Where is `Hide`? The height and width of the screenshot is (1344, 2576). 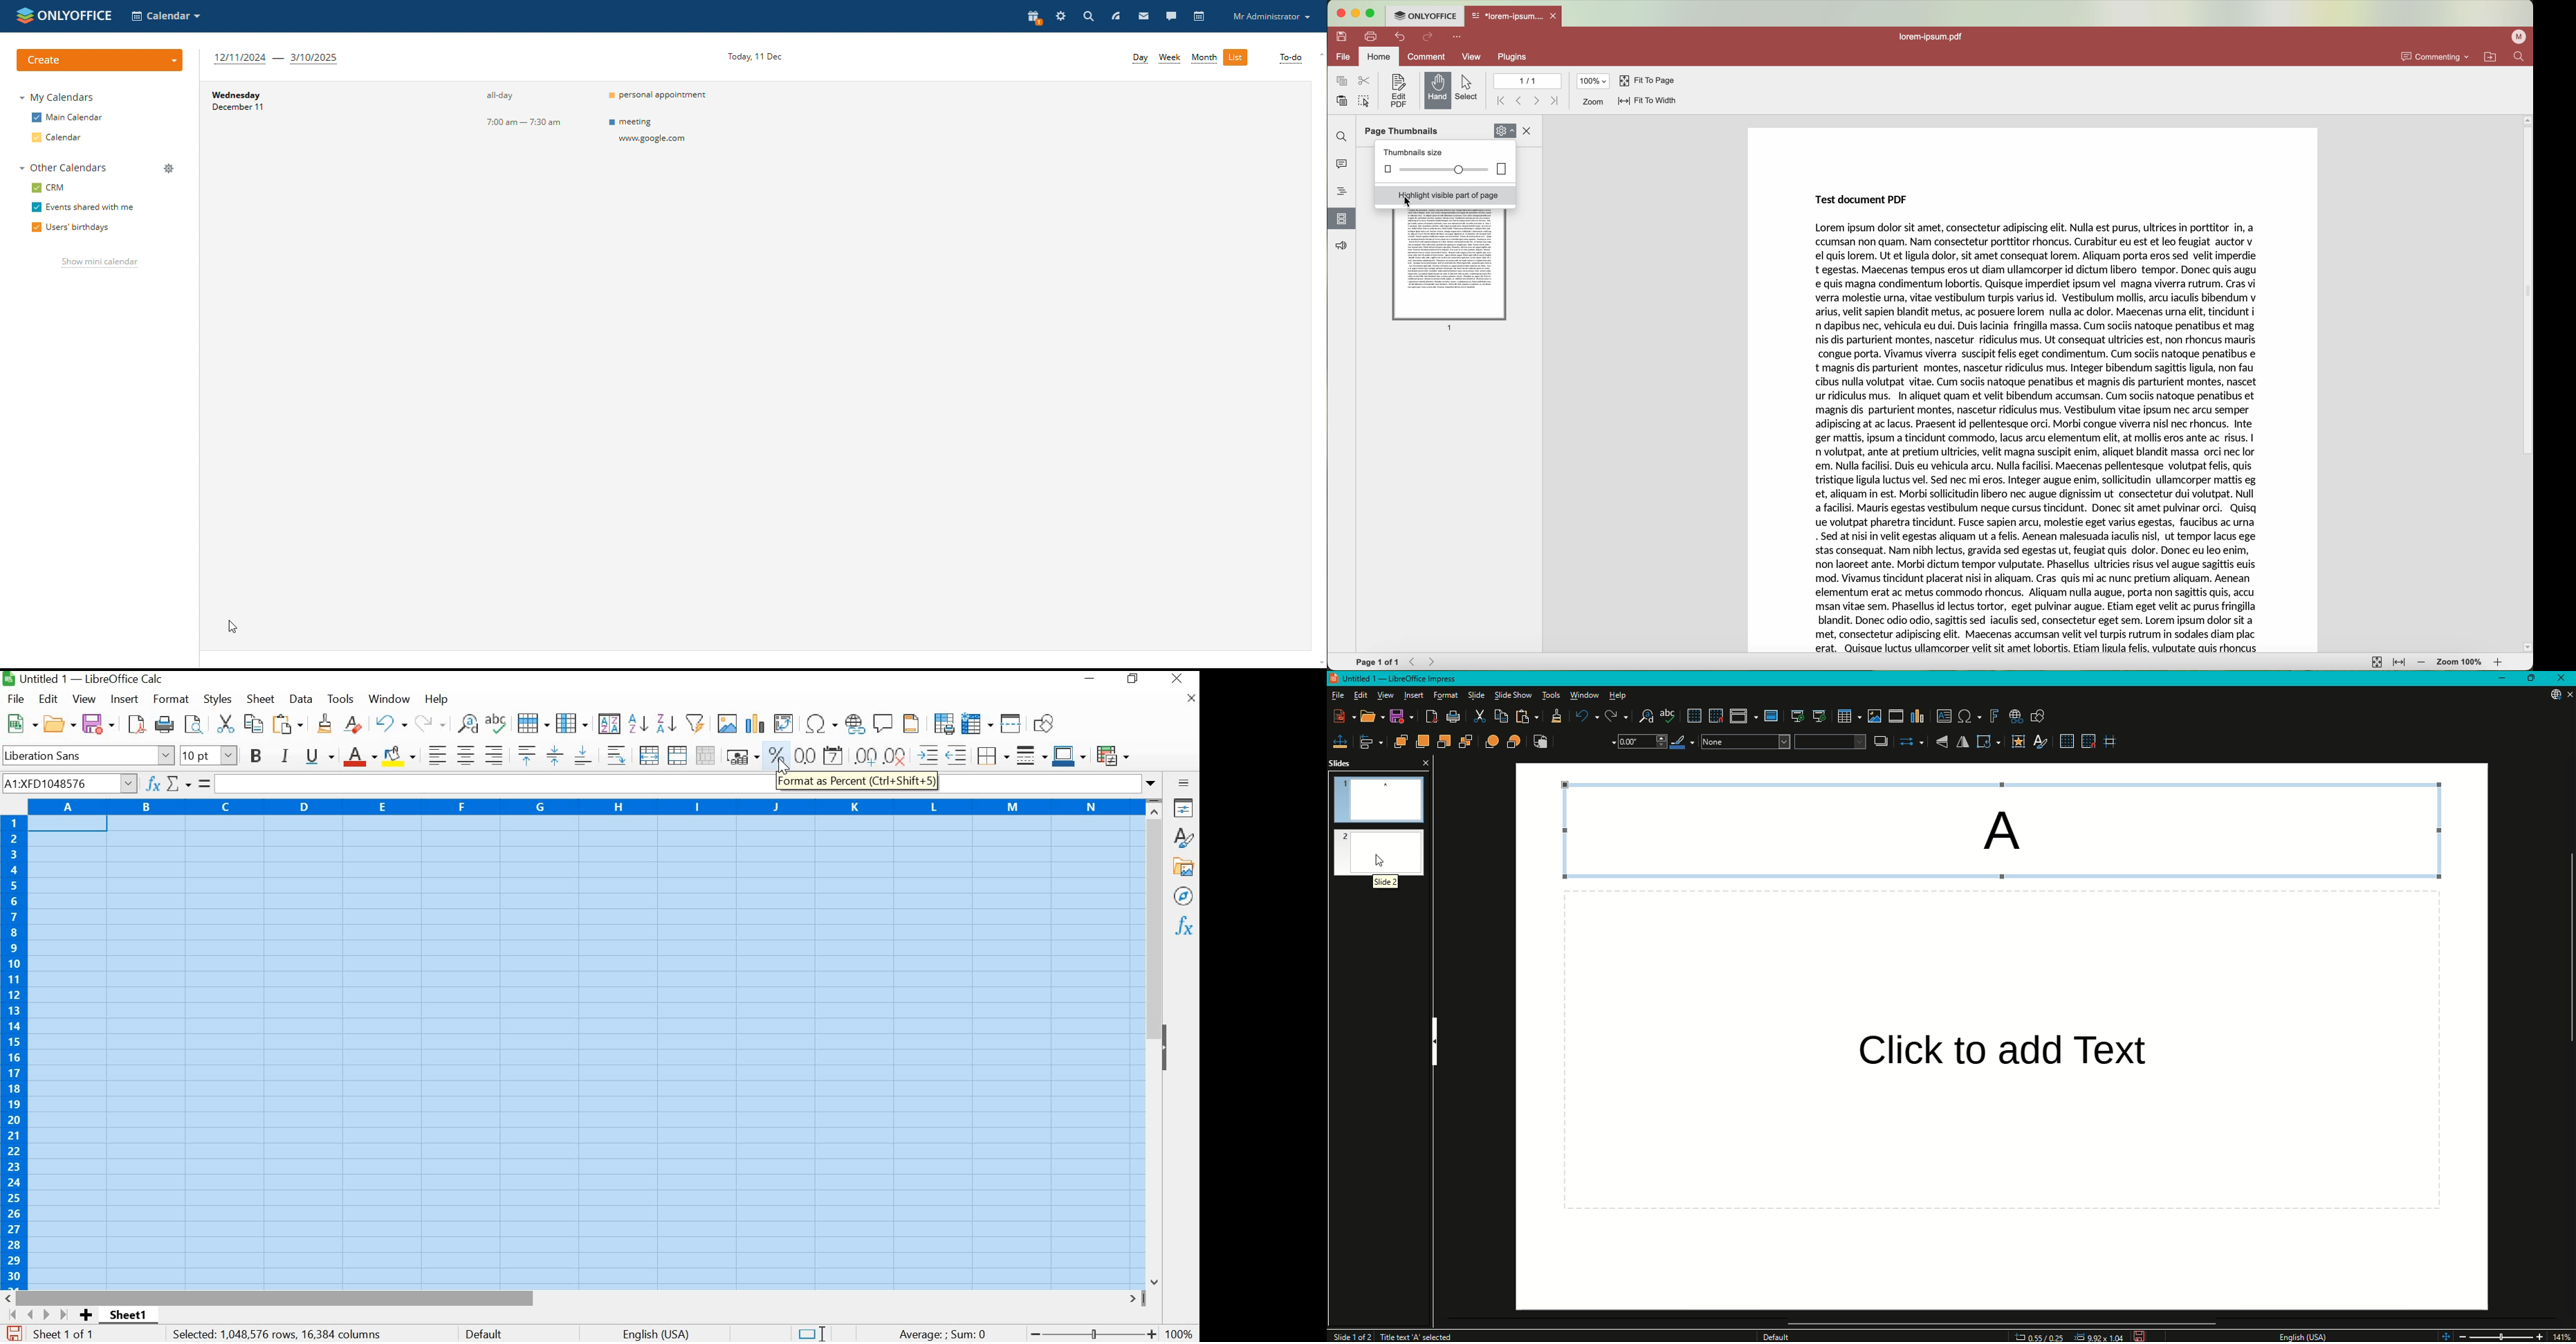 Hide is located at coordinates (1436, 1036).